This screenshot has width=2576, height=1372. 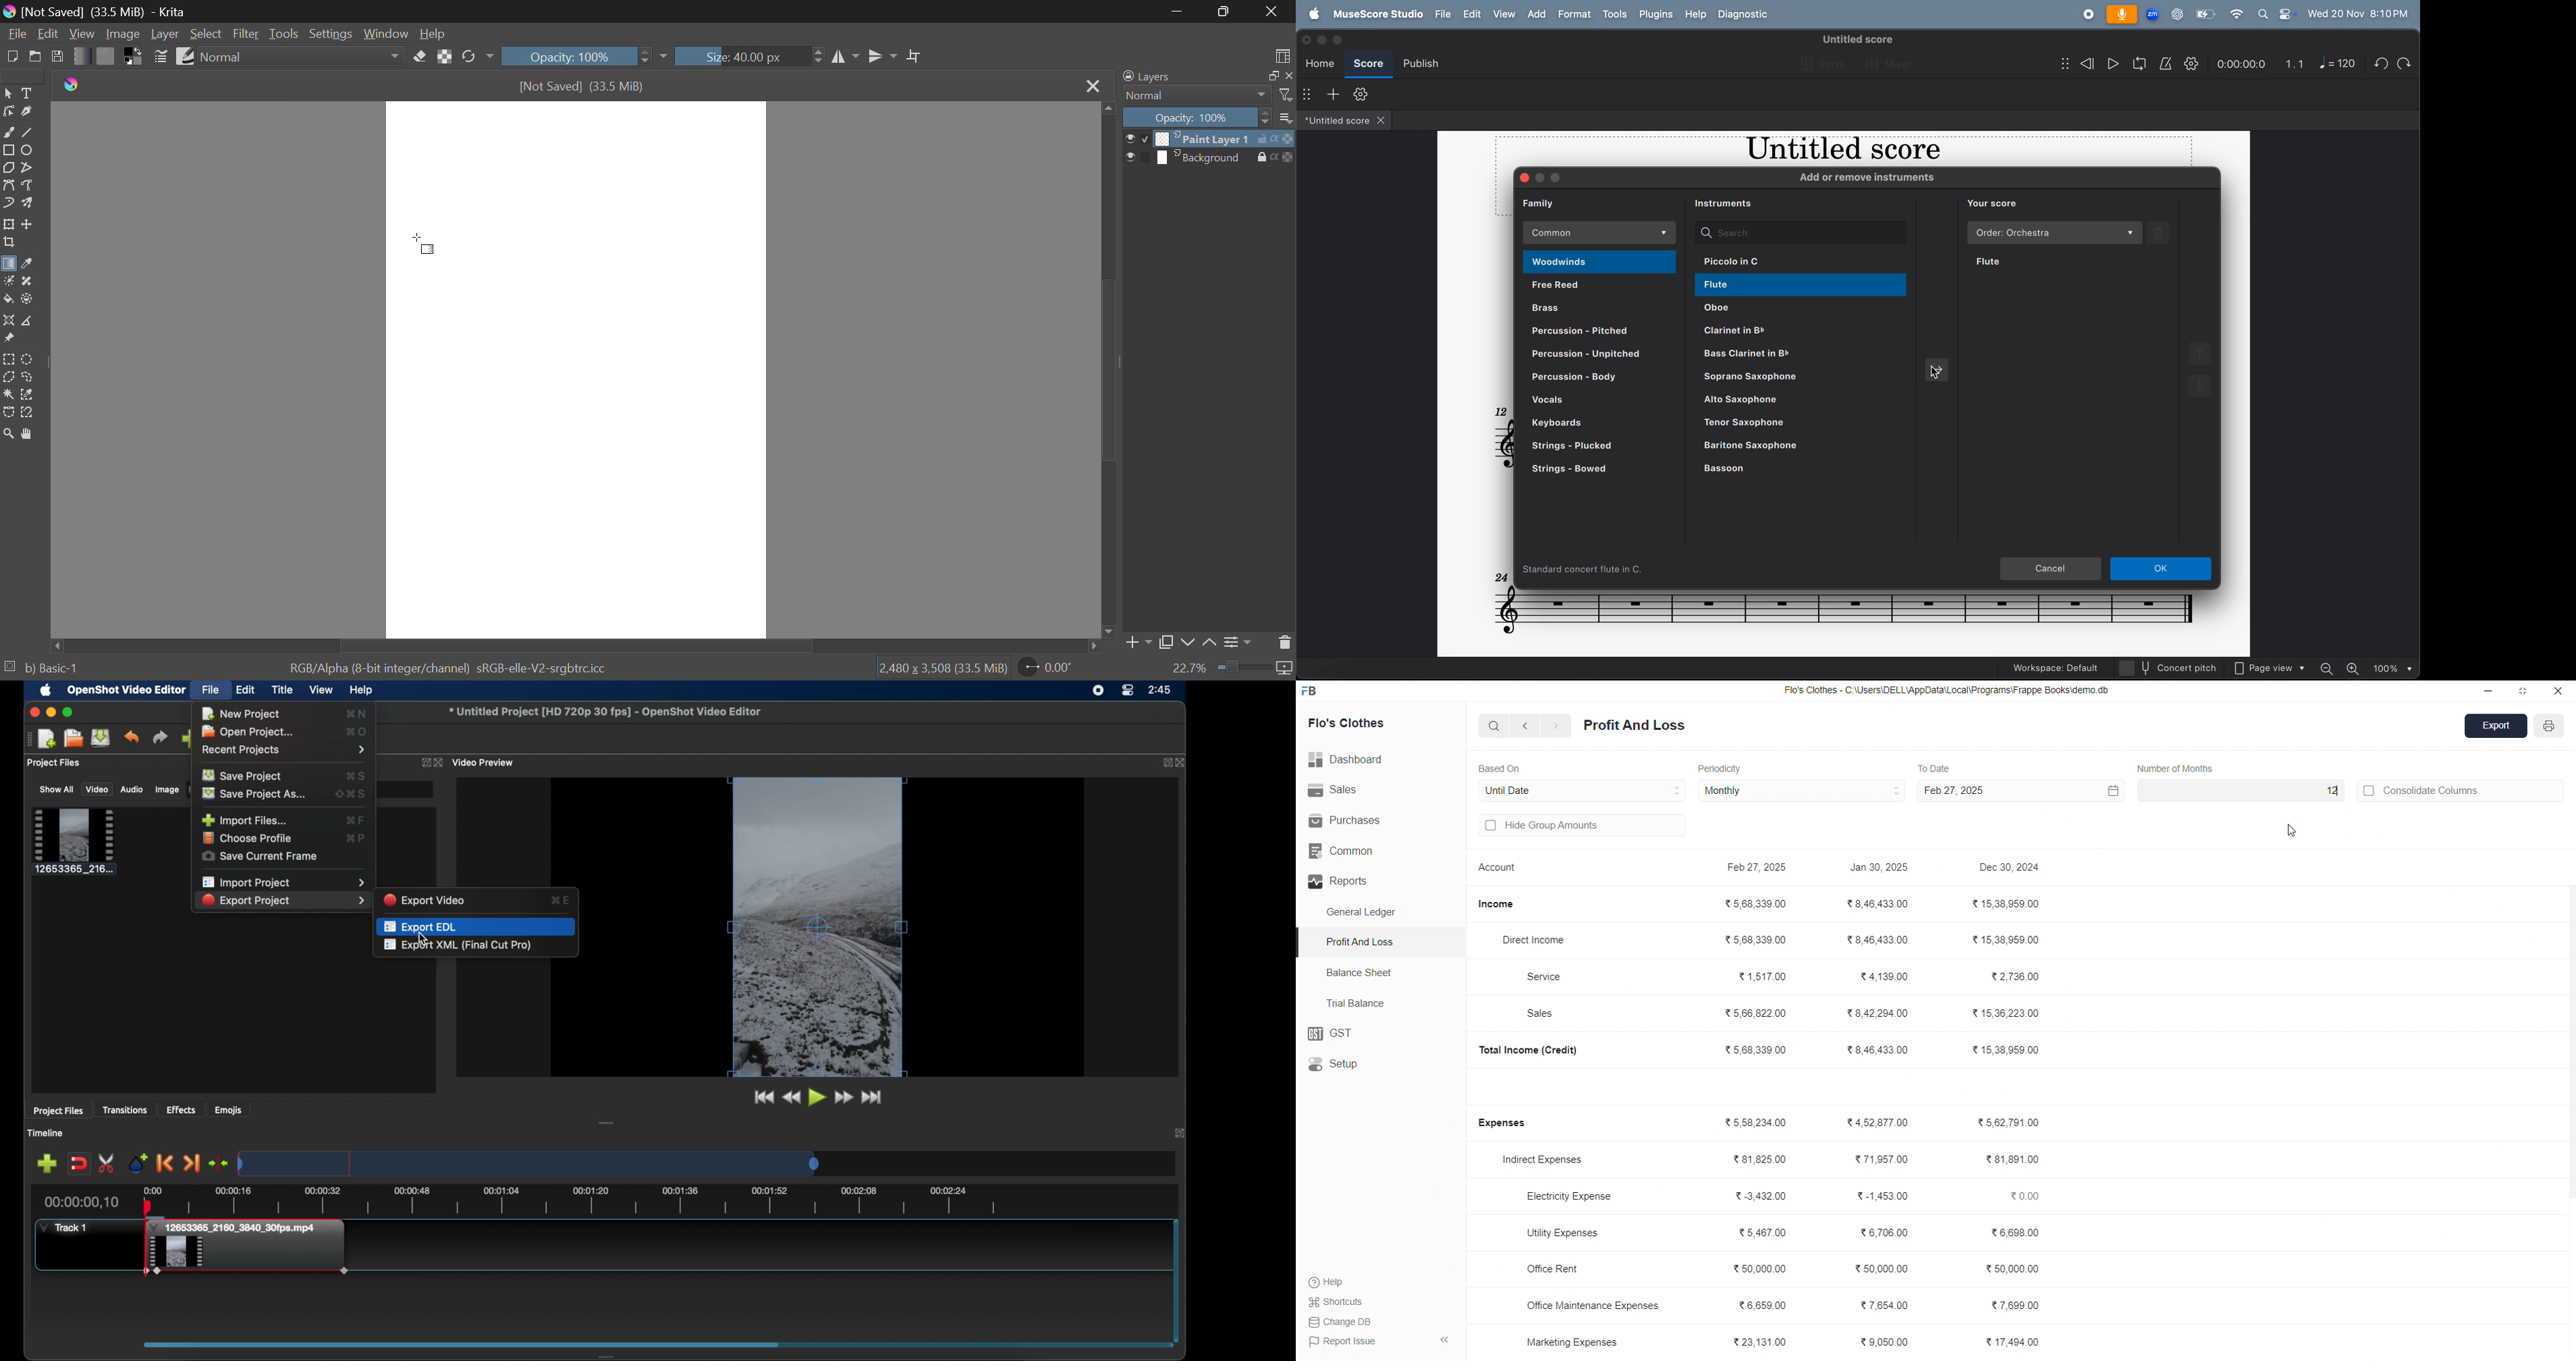 What do you see at coordinates (1501, 869) in the screenshot?
I see `Account` at bounding box center [1501, 869].